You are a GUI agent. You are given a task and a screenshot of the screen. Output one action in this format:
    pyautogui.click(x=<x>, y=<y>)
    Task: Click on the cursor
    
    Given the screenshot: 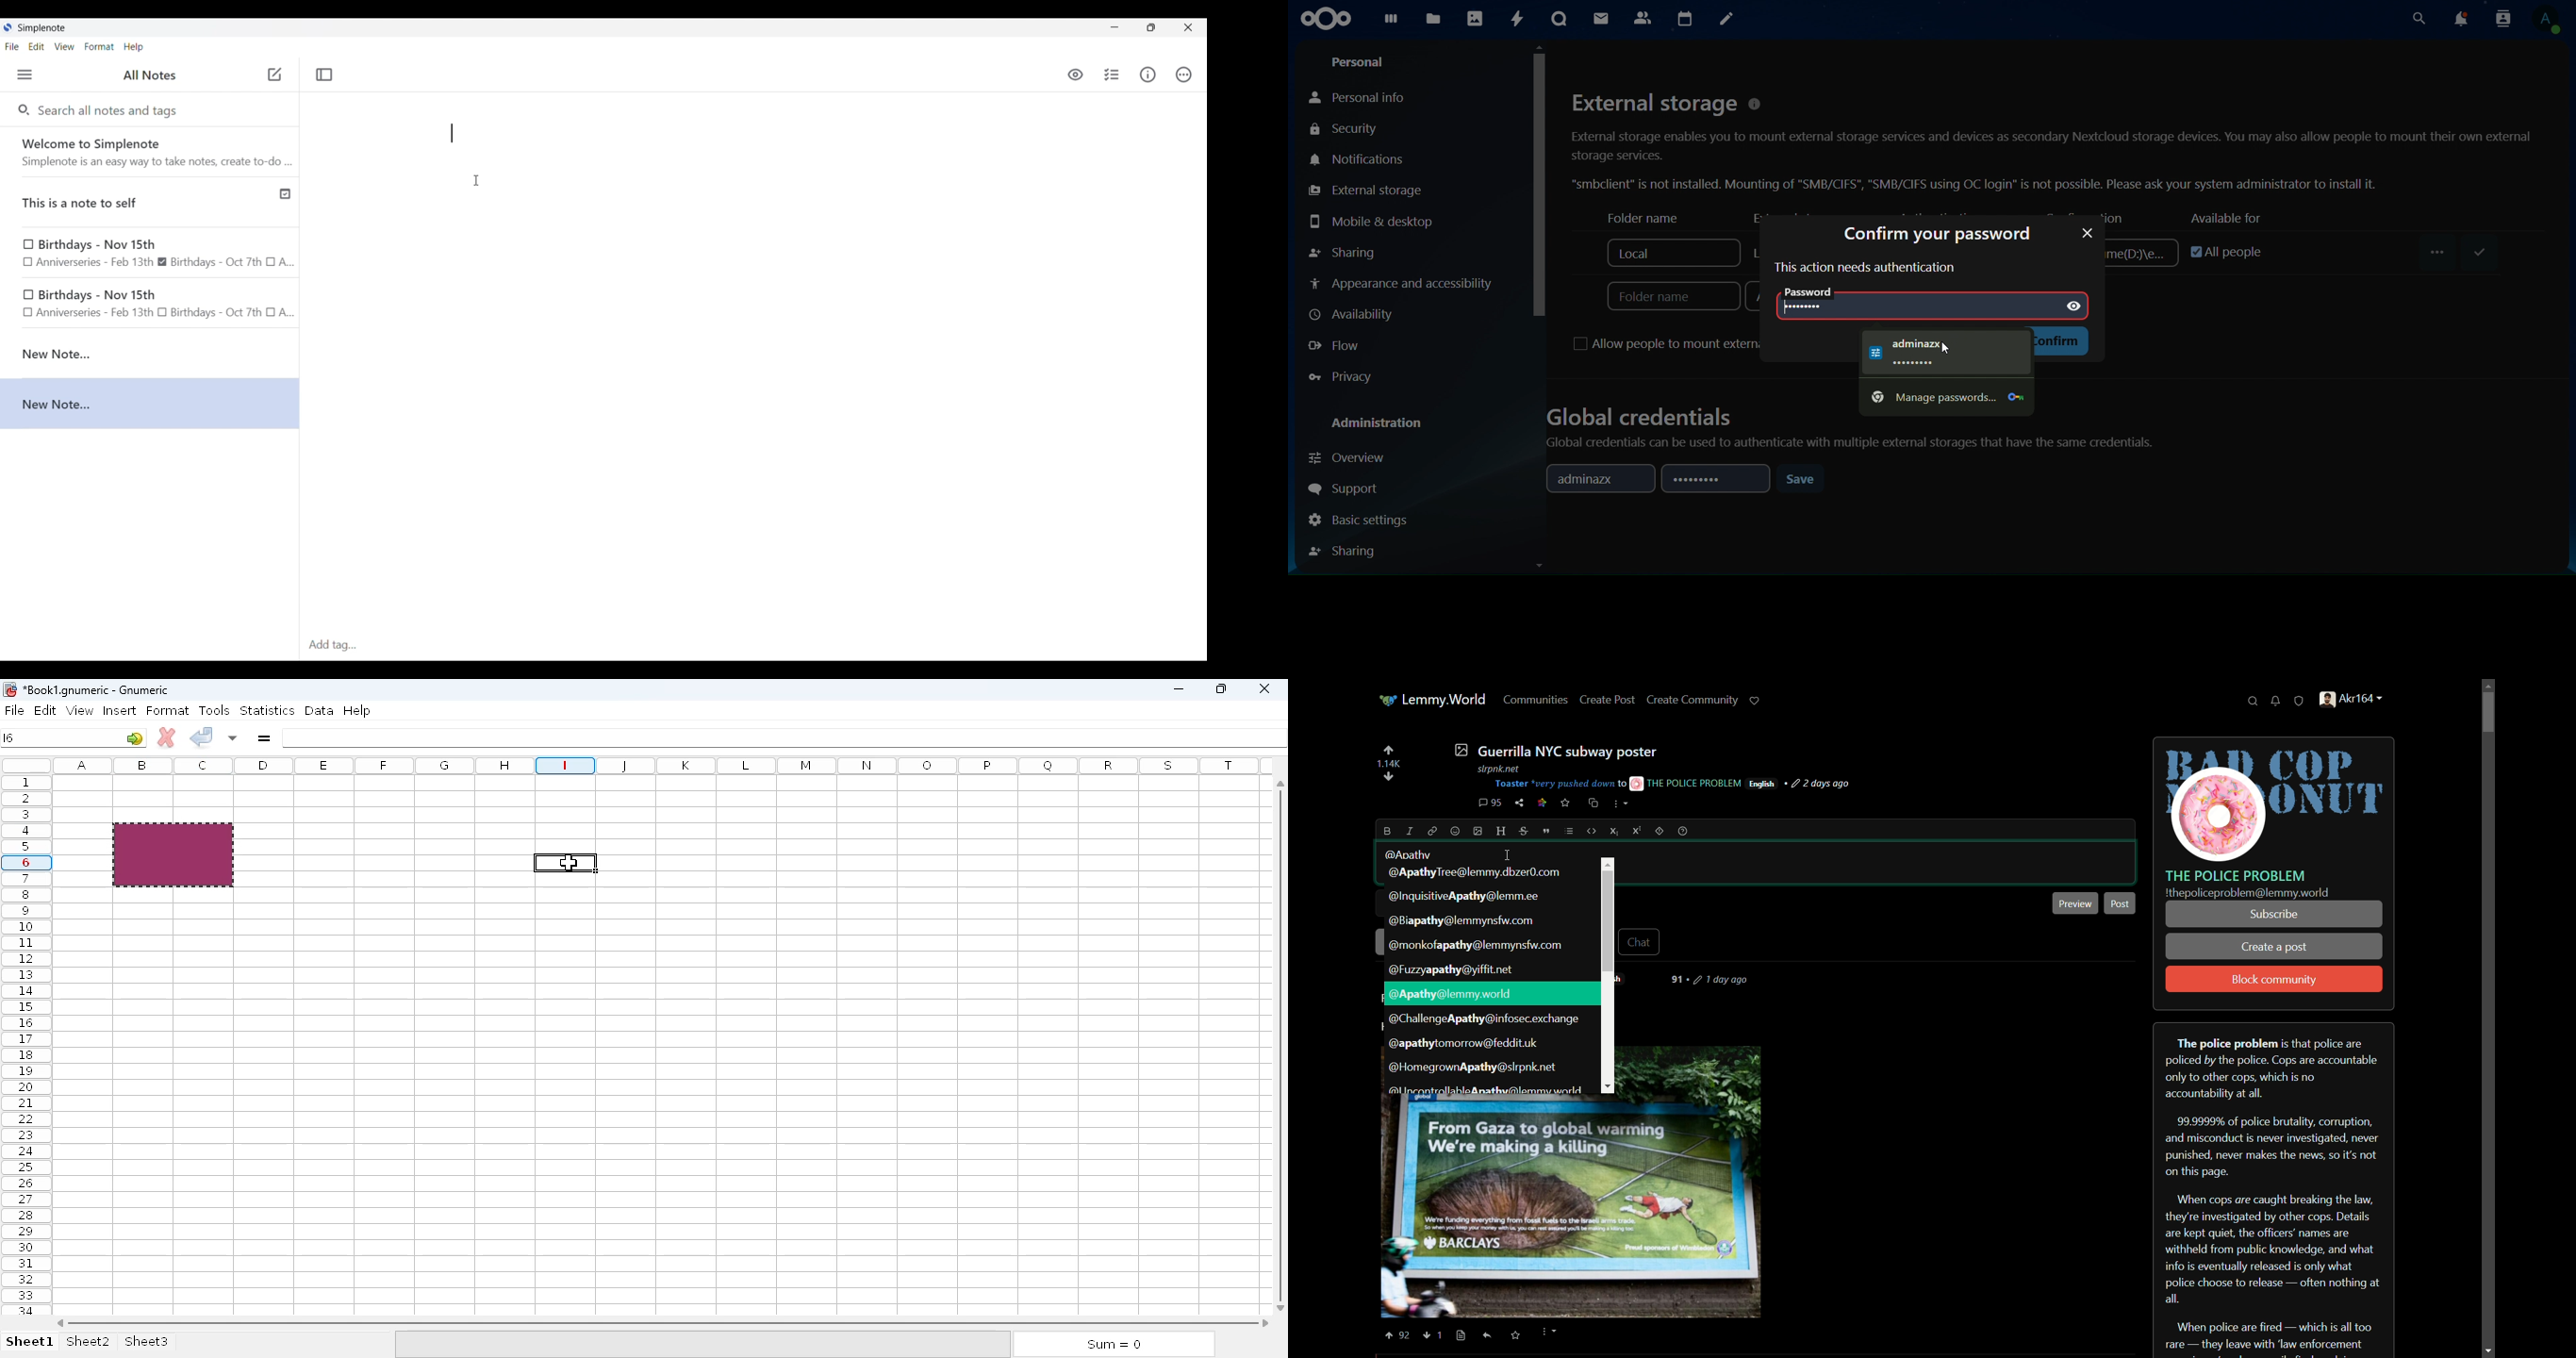 What is the action you would take?
    pyautogui.click(x=1538, y=181)
    